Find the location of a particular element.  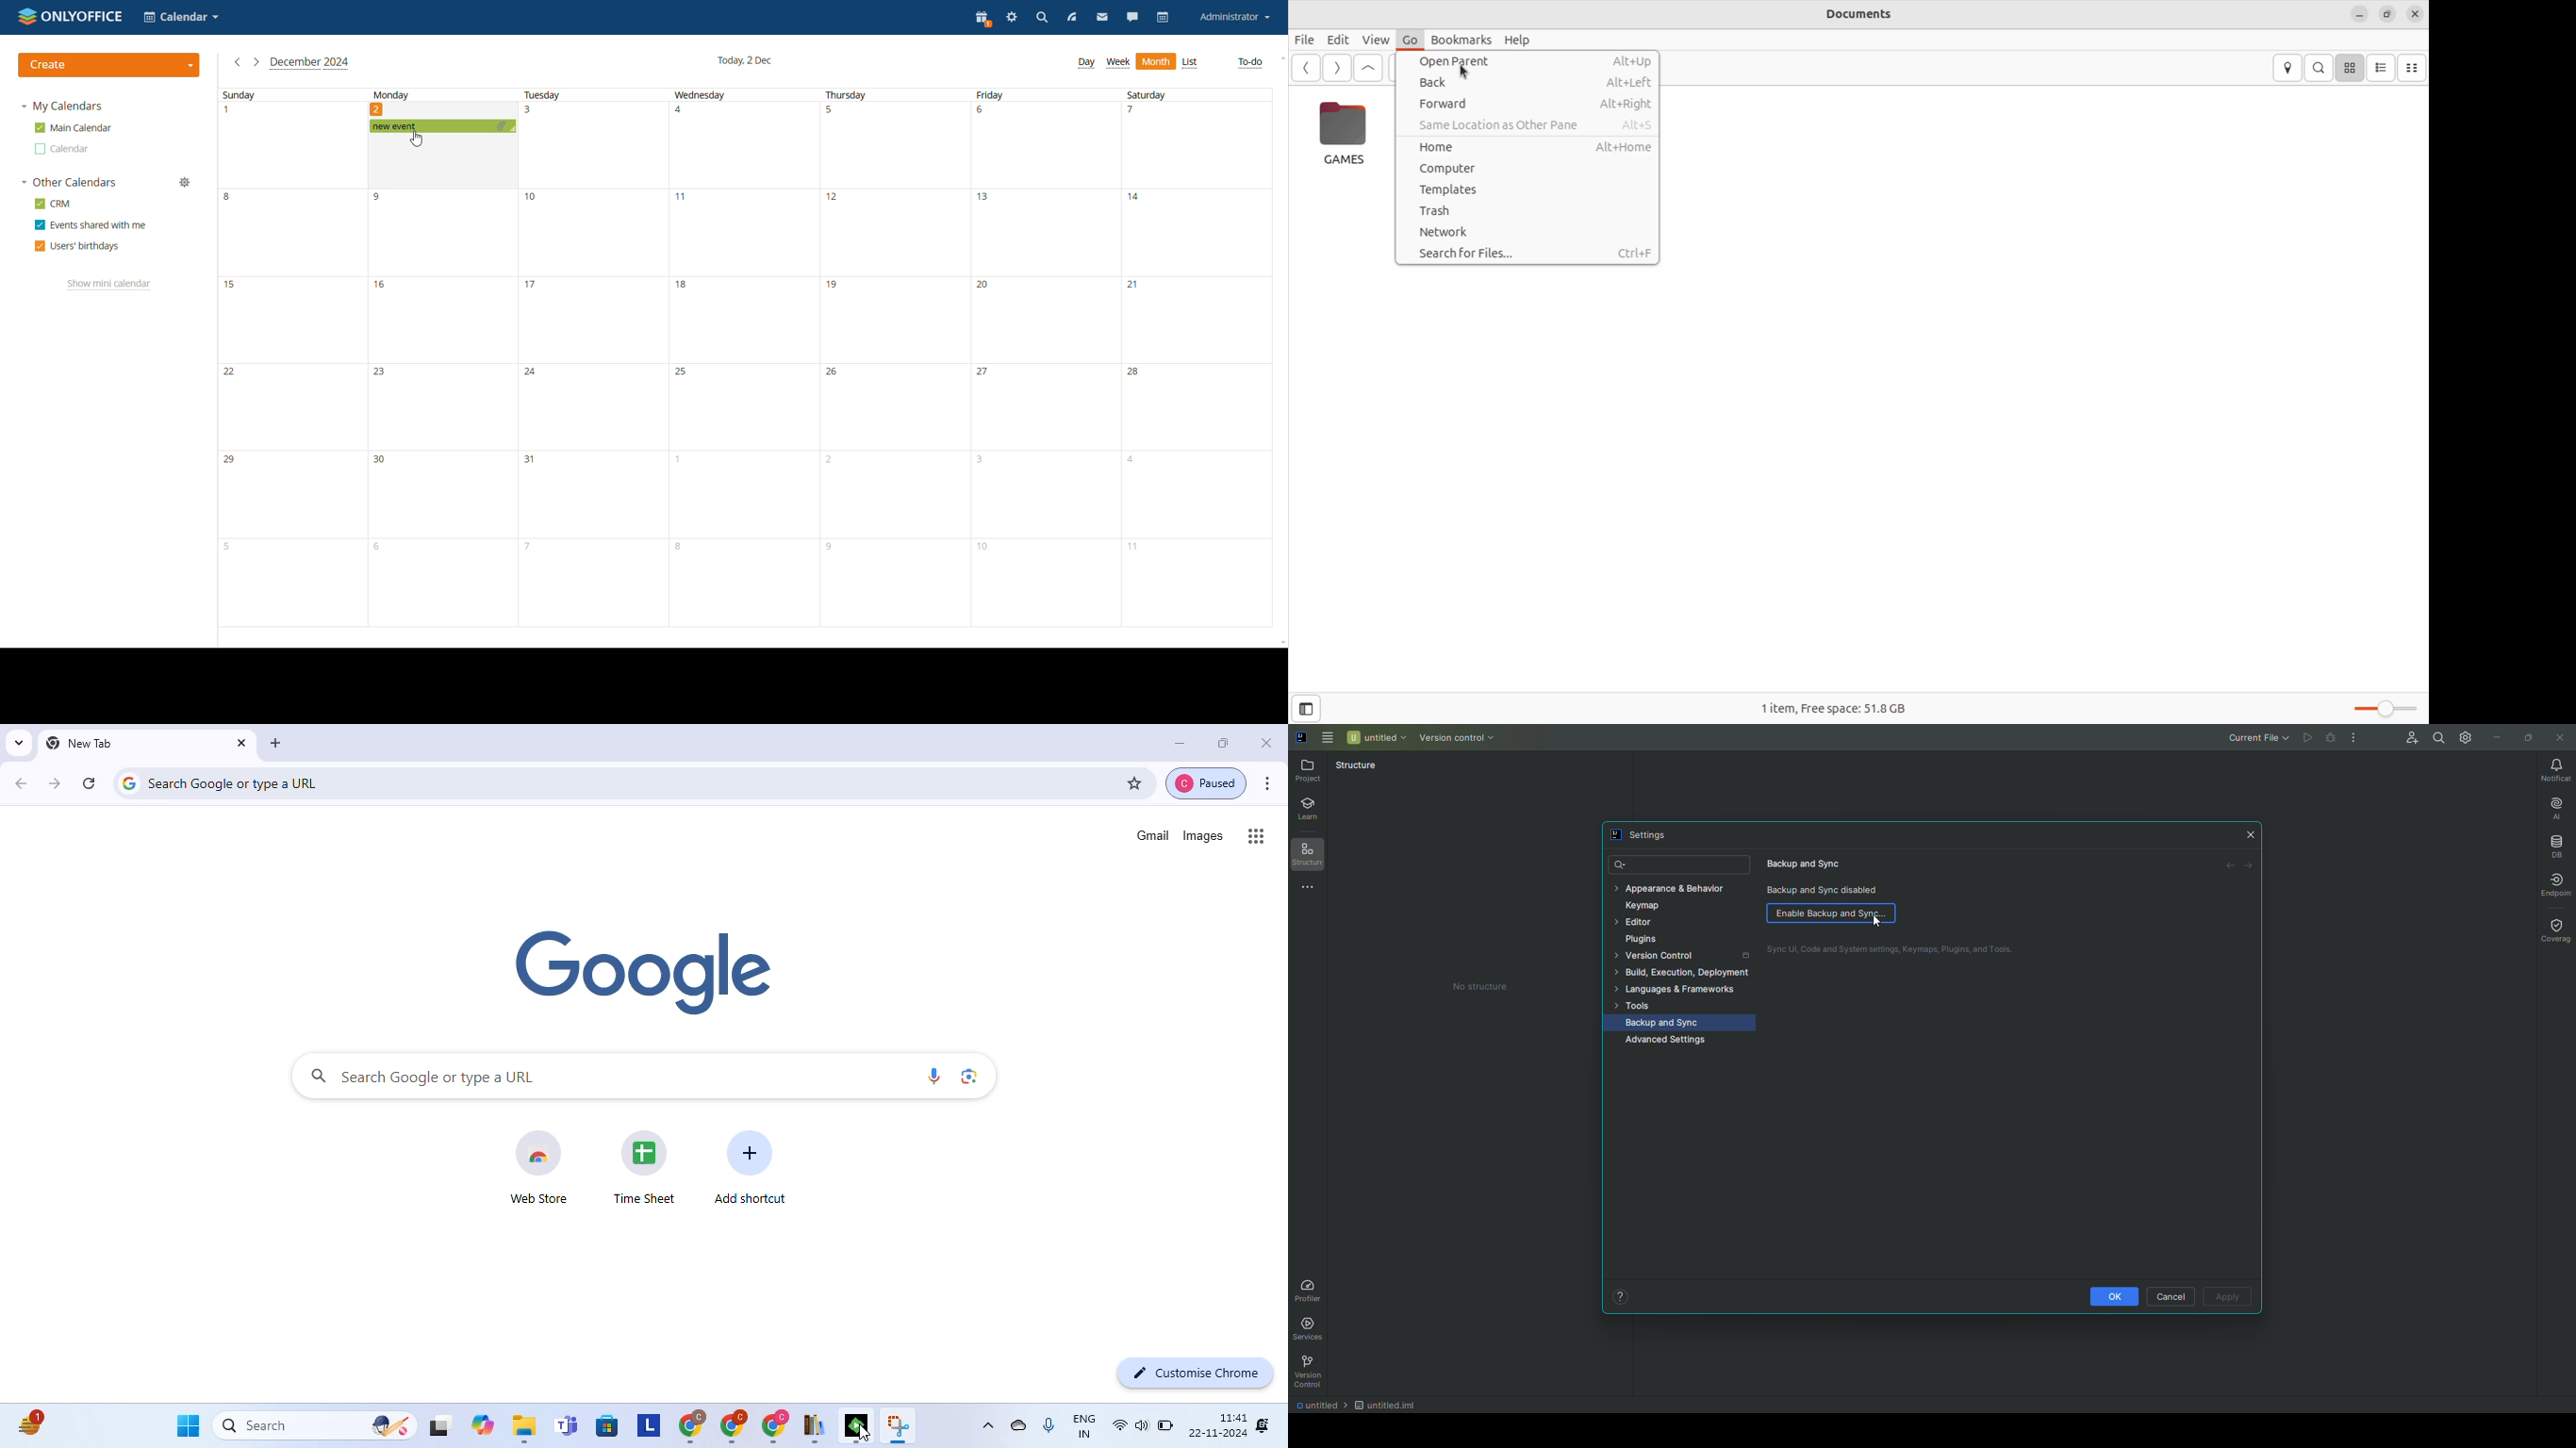

15 is located at coordinates (233, 291).